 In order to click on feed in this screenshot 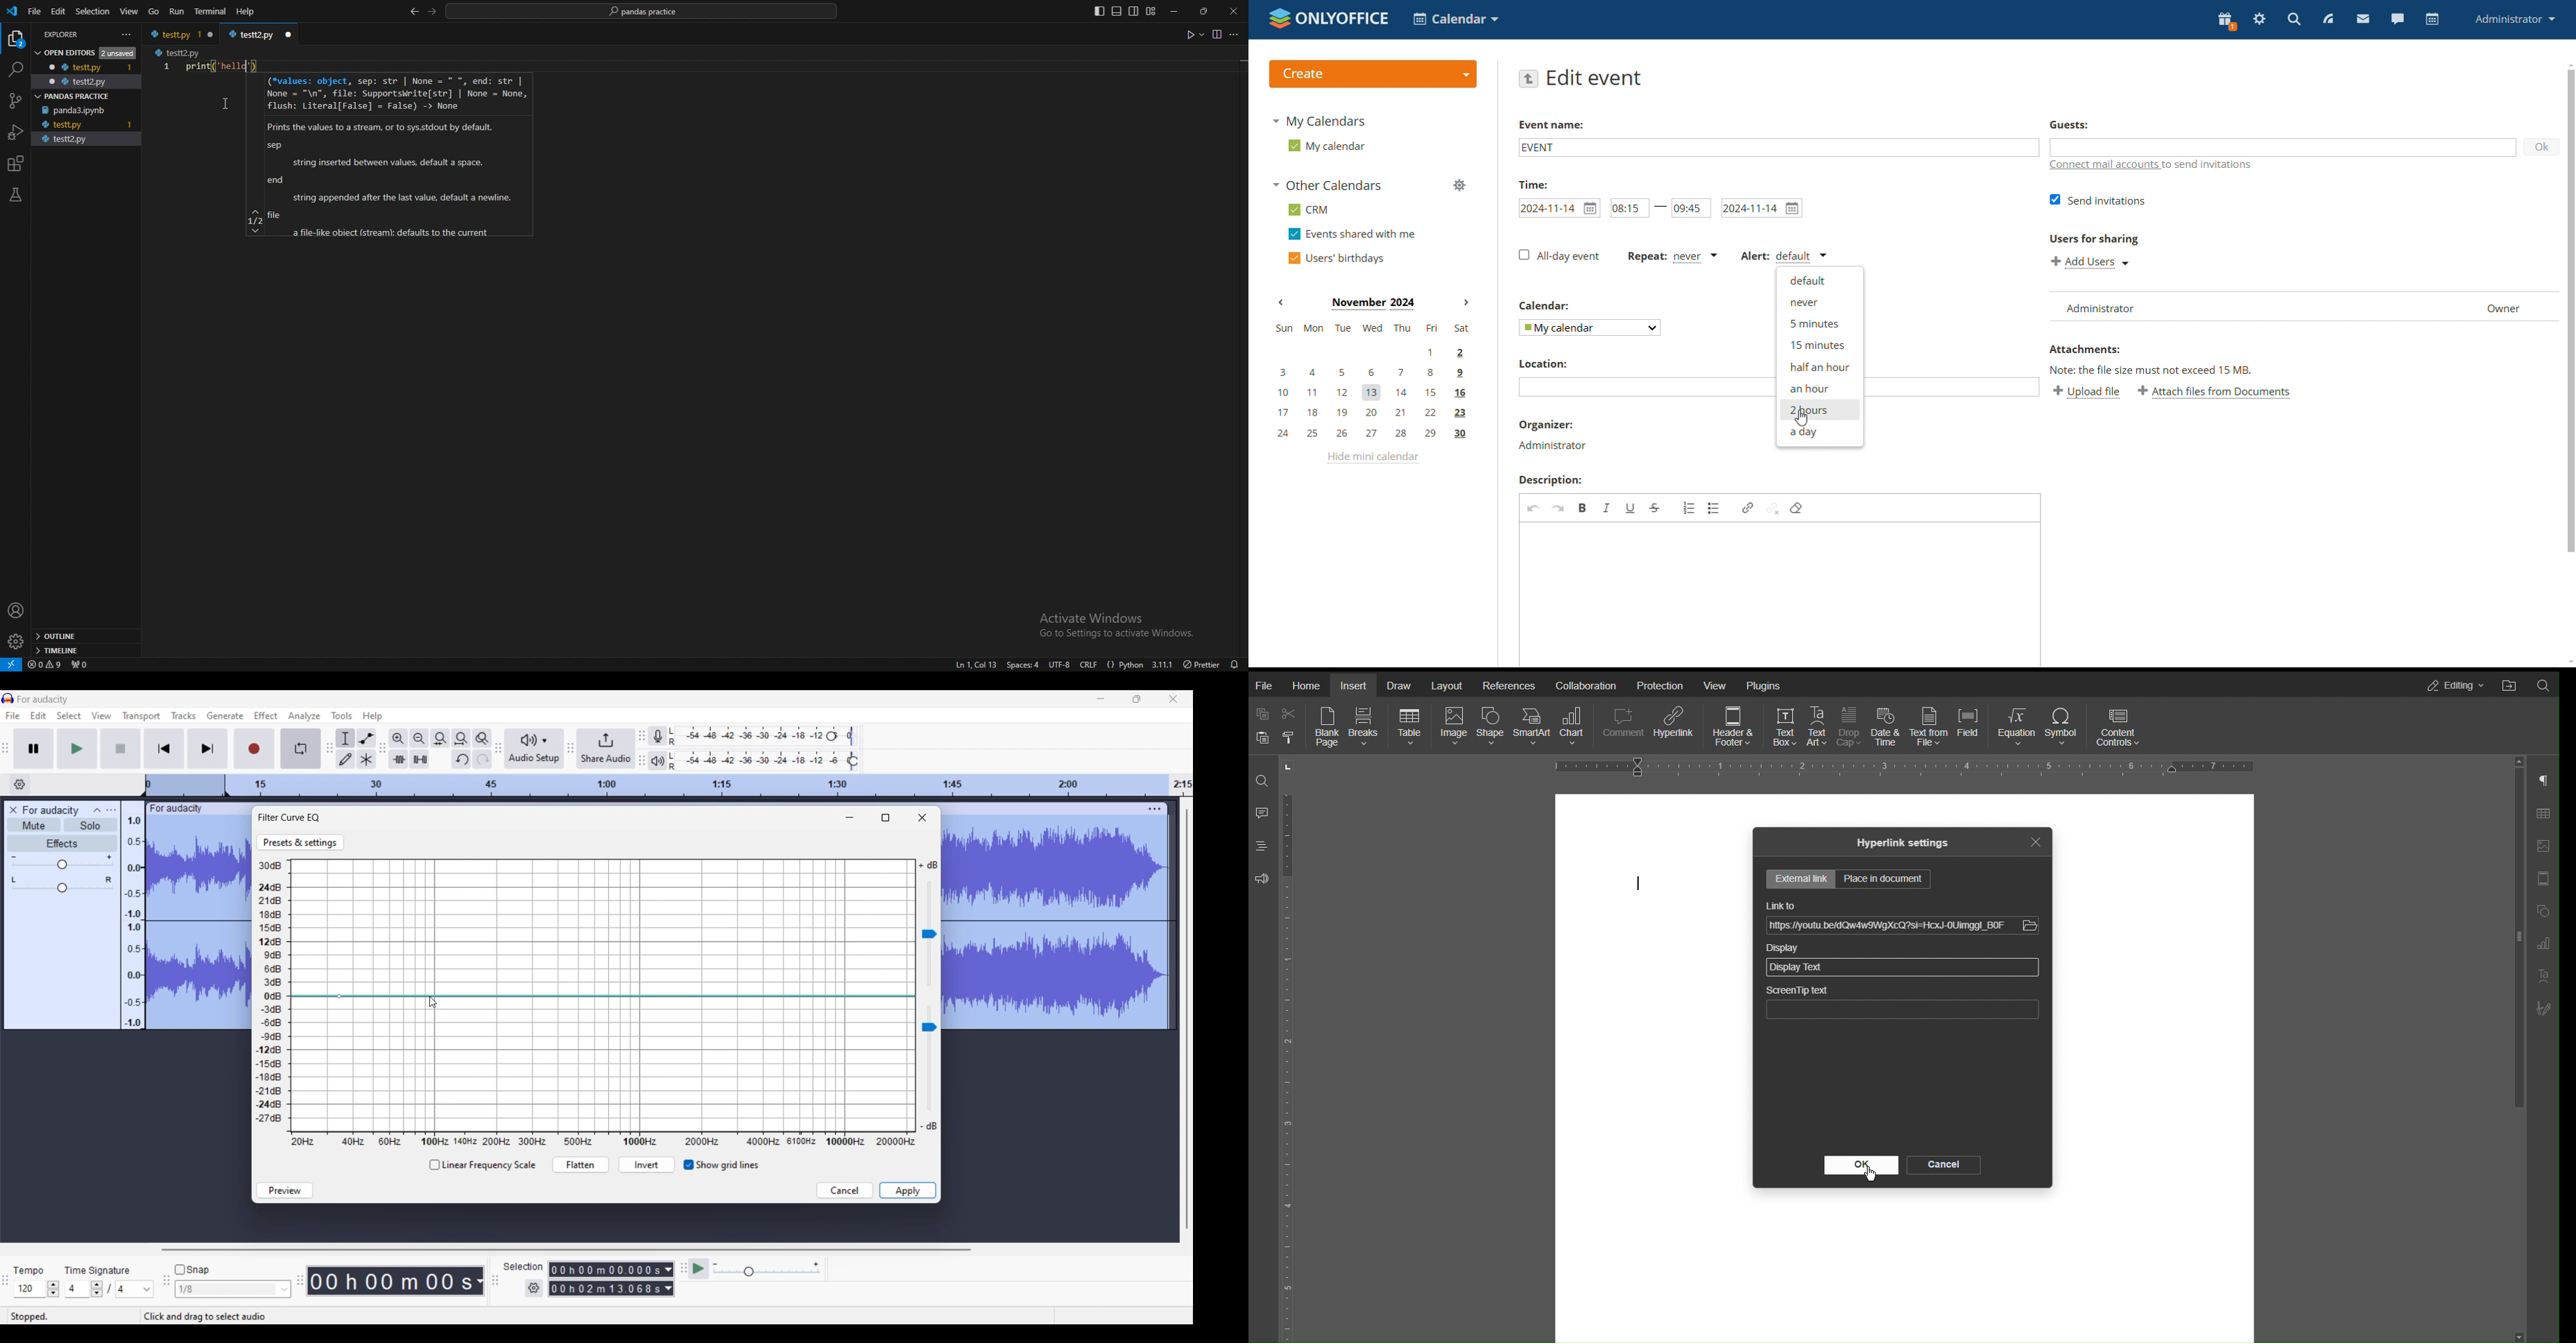, I will do `click(2328, 21)`.